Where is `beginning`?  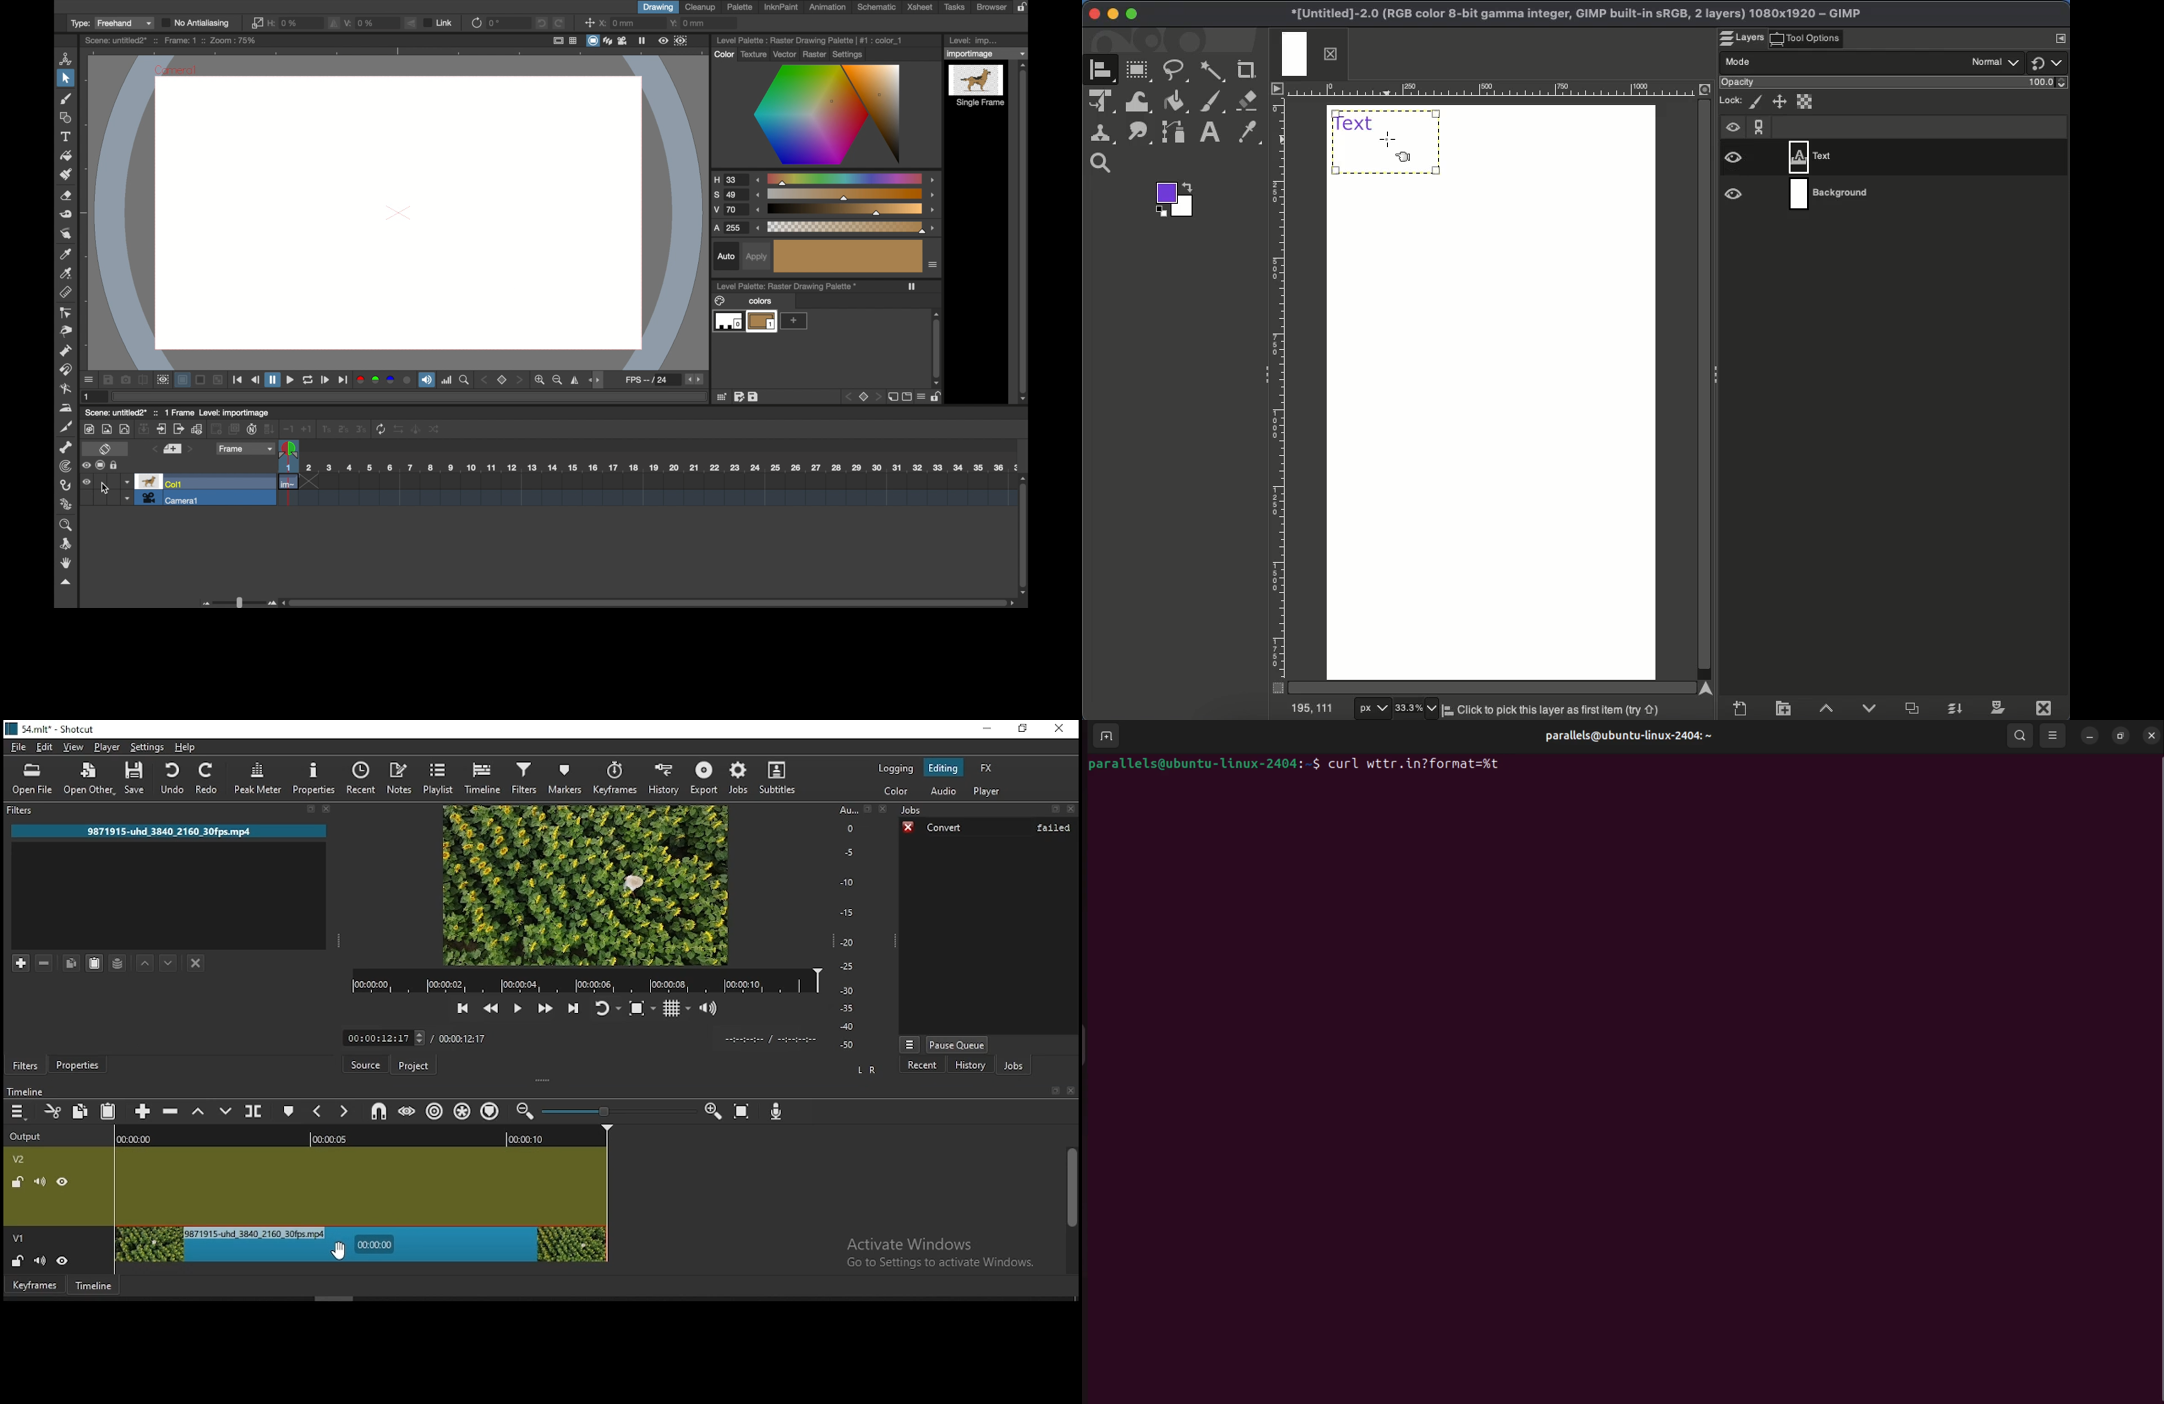 beginning is located at coordinates (238, 382).